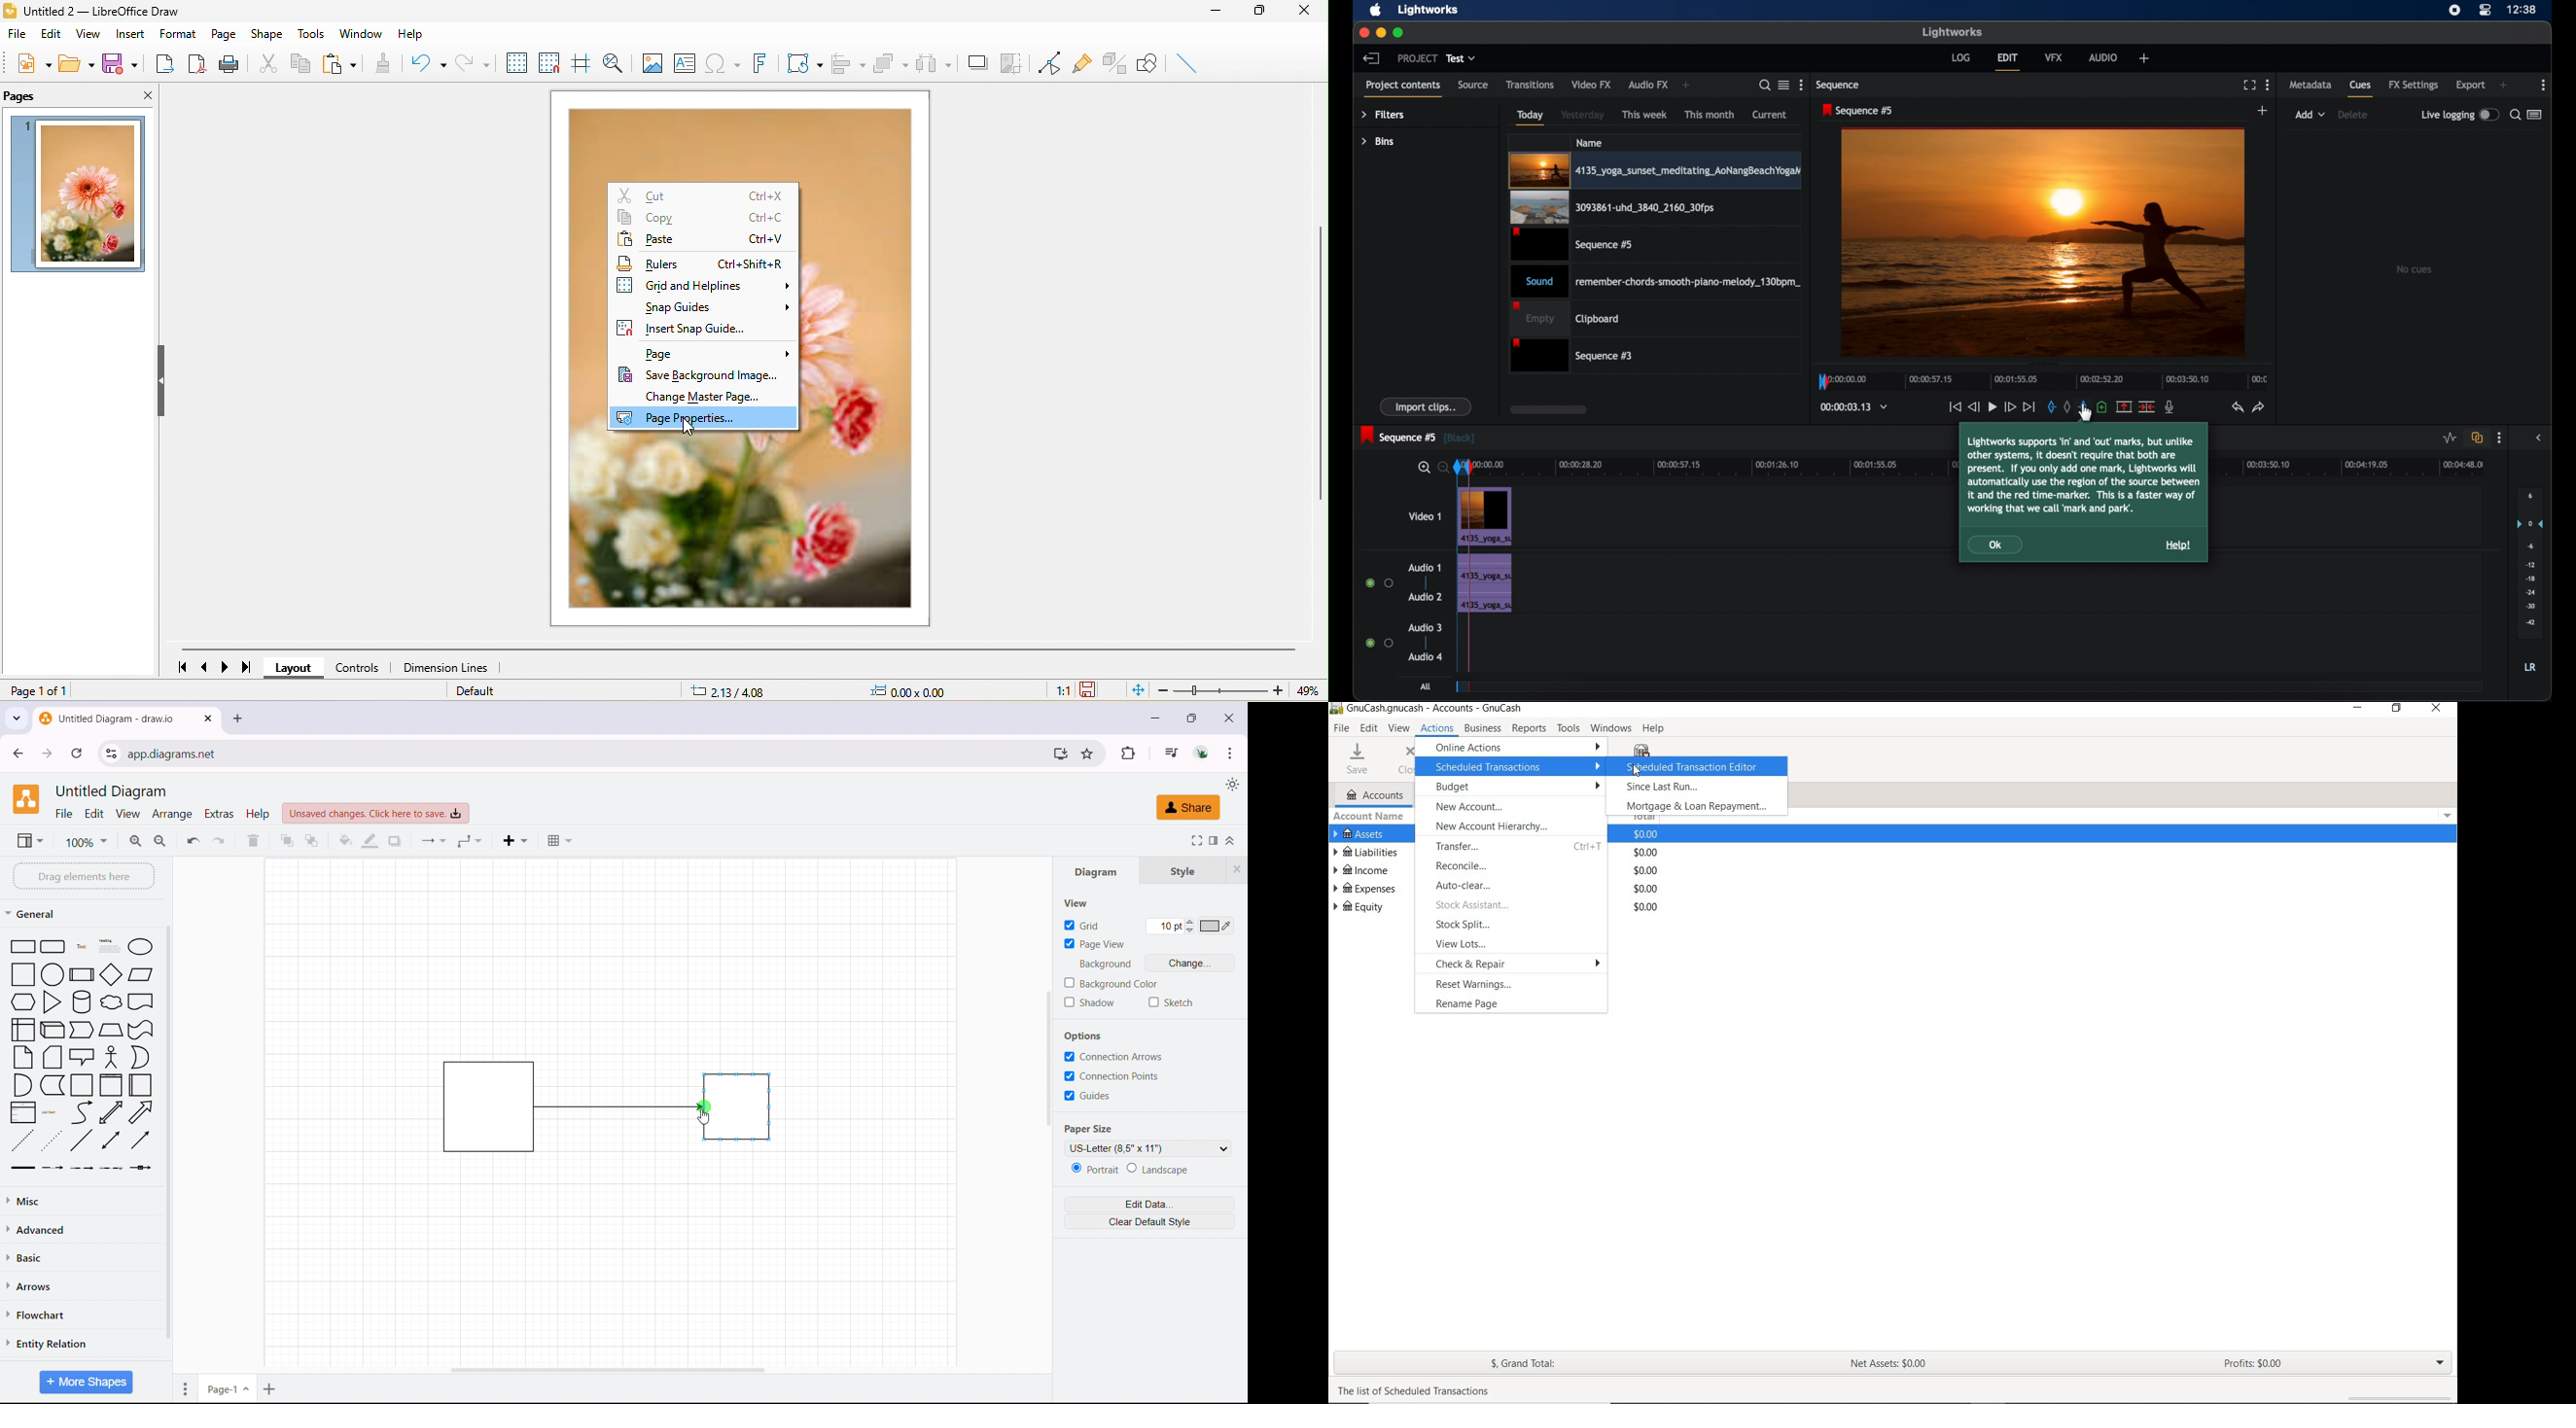 The width and height of the screenshot is (2576, 1428). What do you see at coordinates (1082, 924) in the screenshot?
I see `grid toggle` at bounding box center [1082, 924].